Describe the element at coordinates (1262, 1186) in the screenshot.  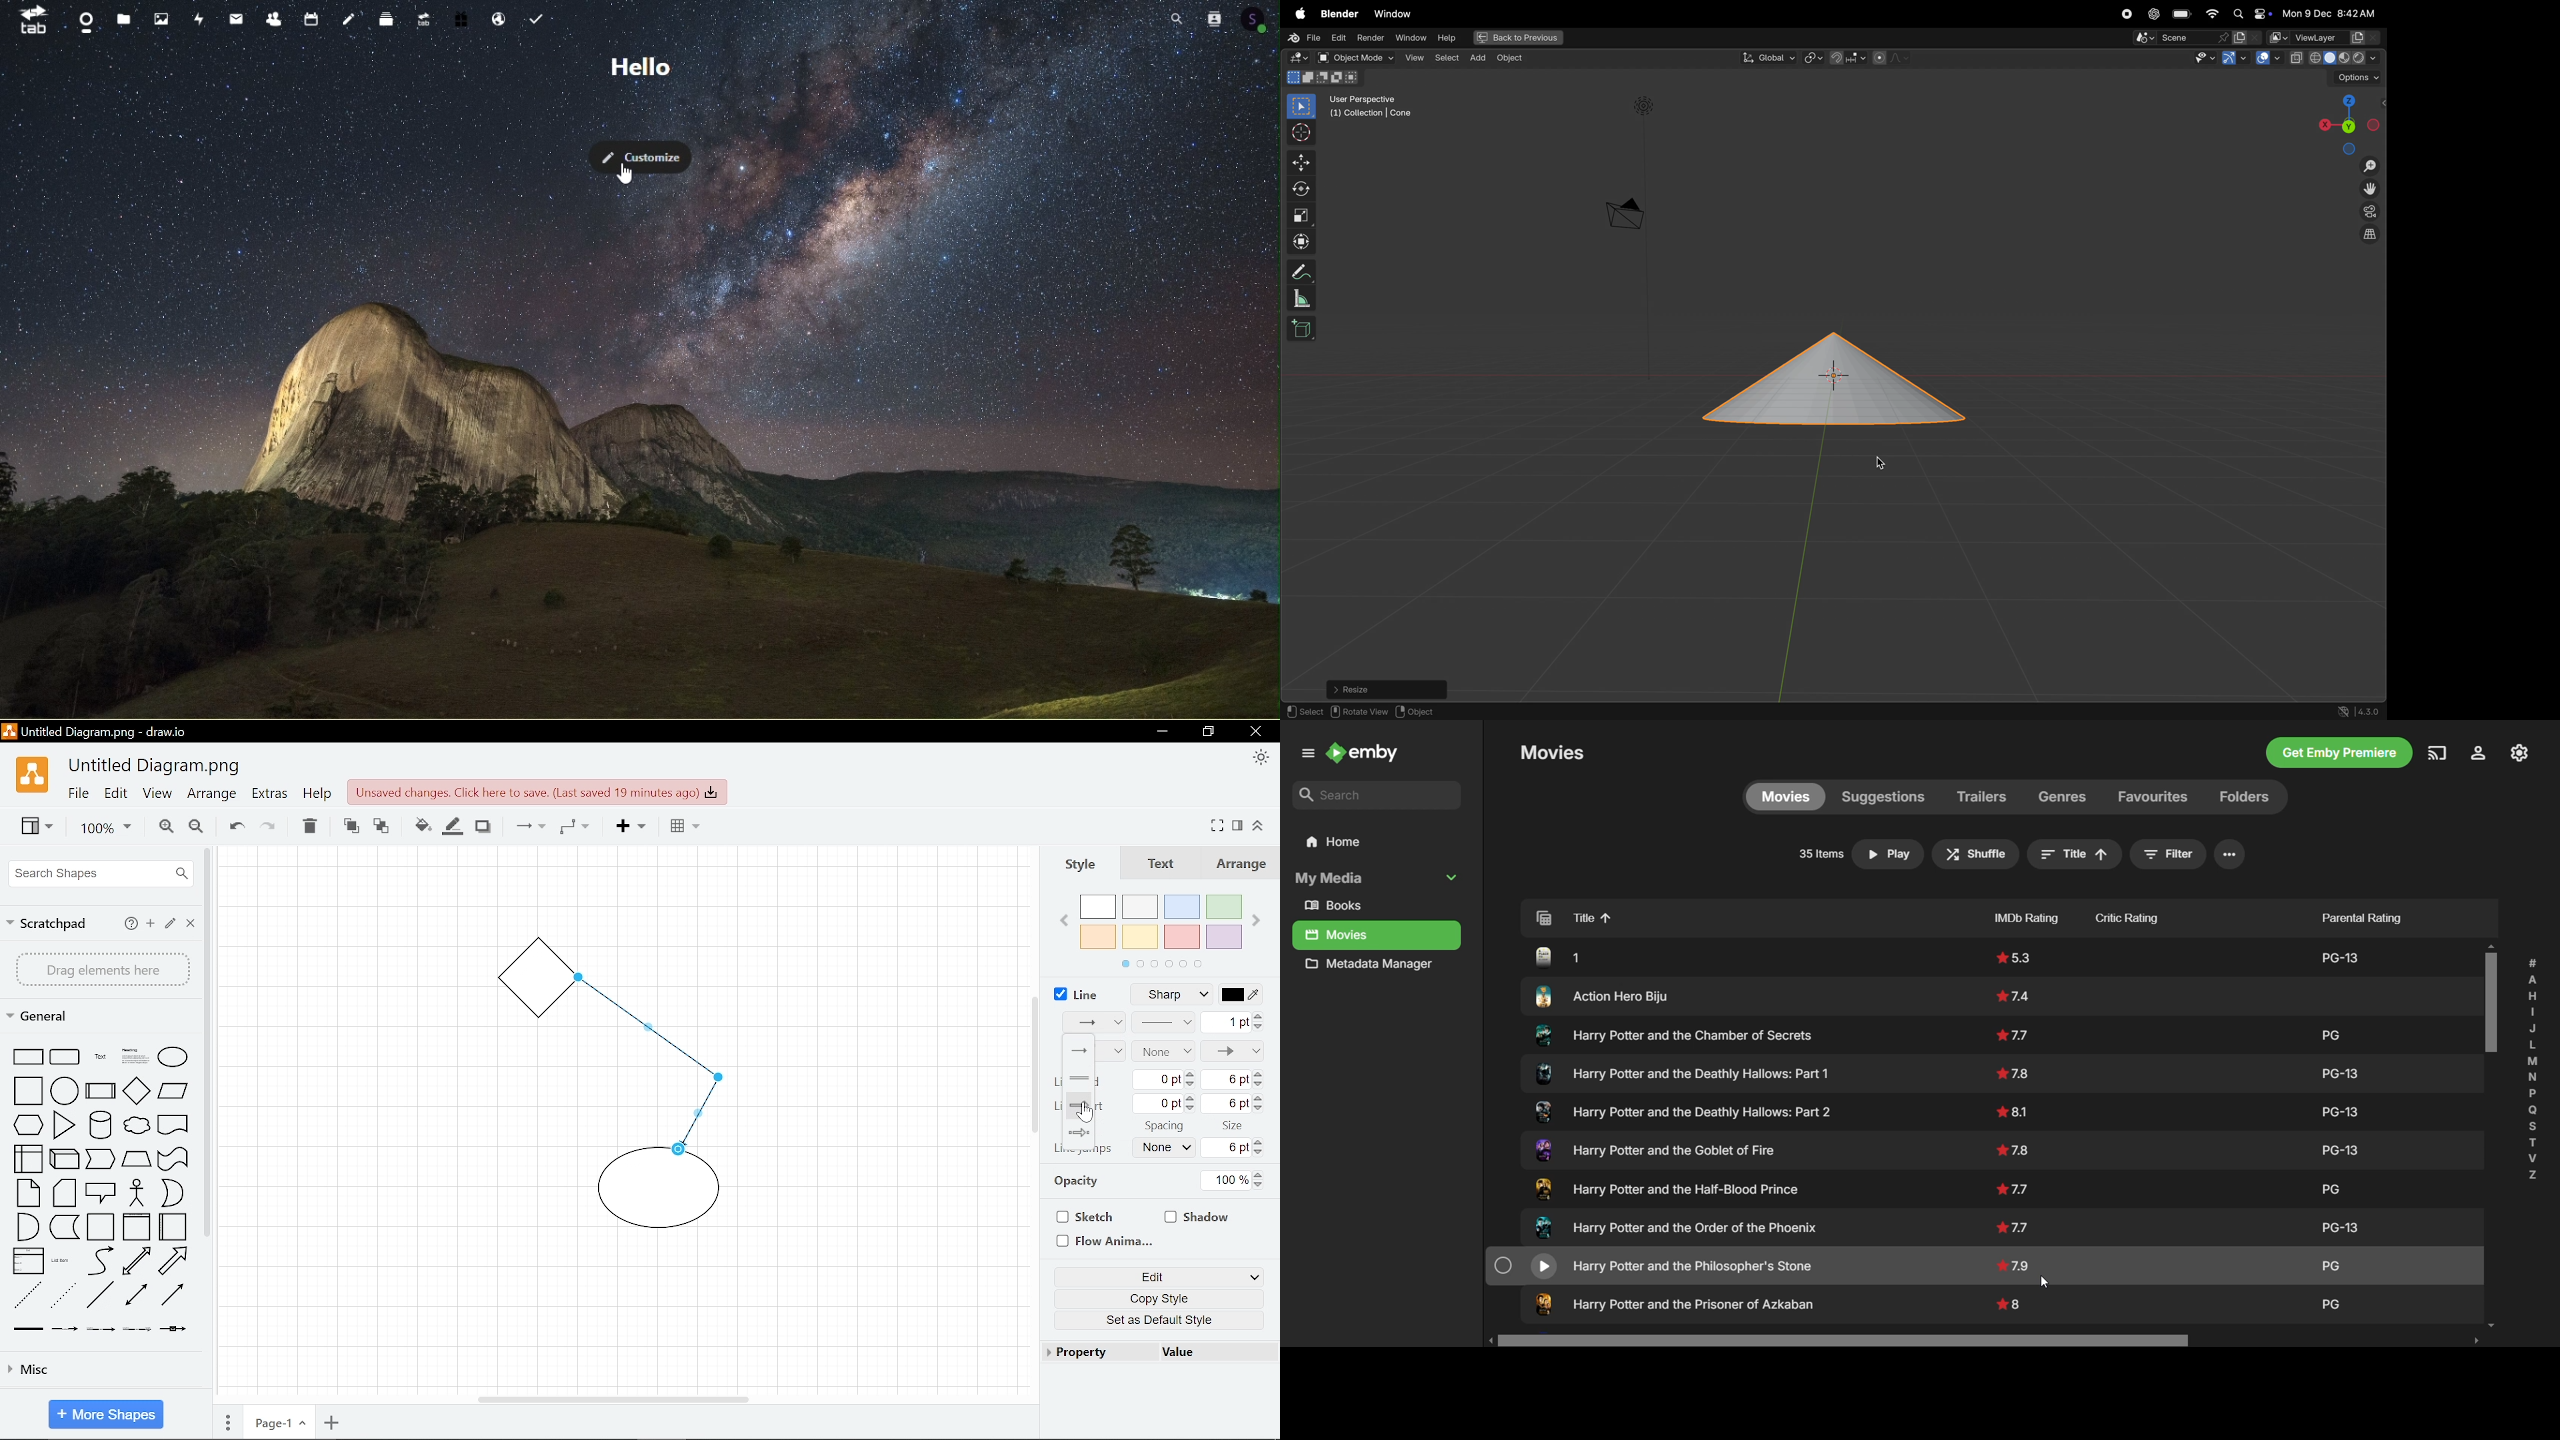
I see `Decrease opacity` at that location.